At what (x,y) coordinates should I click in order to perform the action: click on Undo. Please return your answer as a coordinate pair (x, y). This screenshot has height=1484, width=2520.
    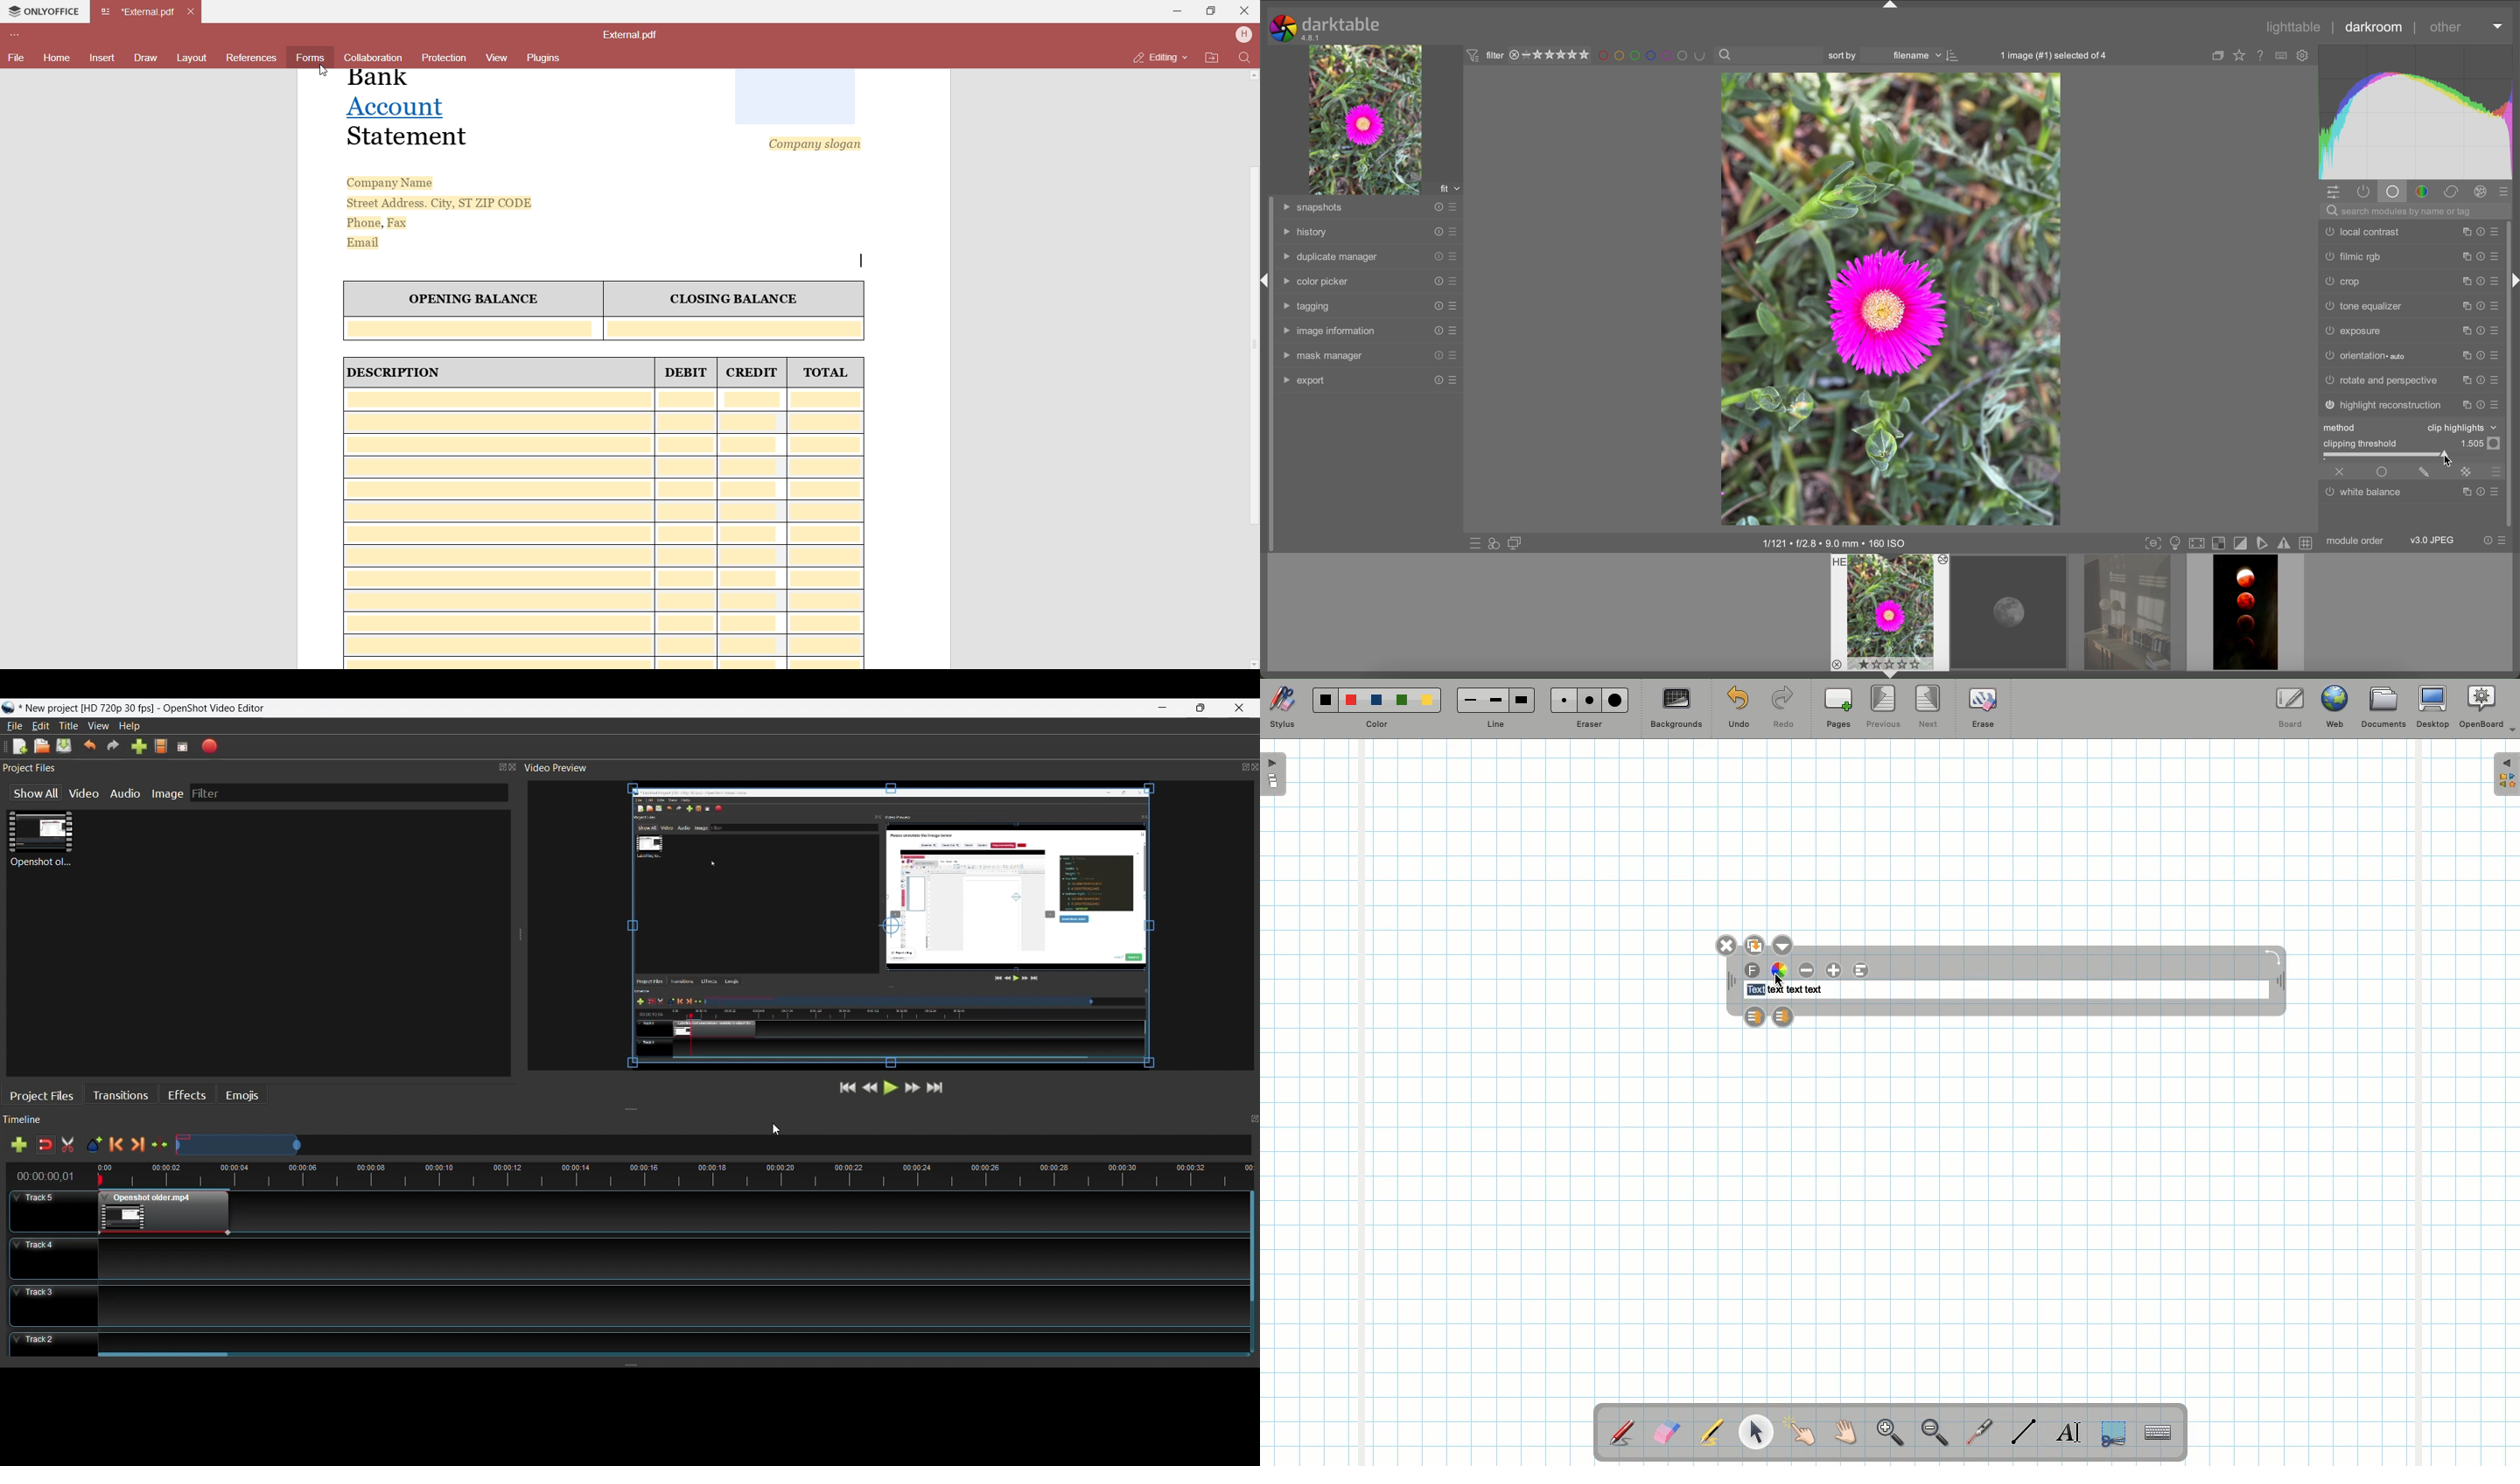
    Looking at the image, I should click on (1738, 710).